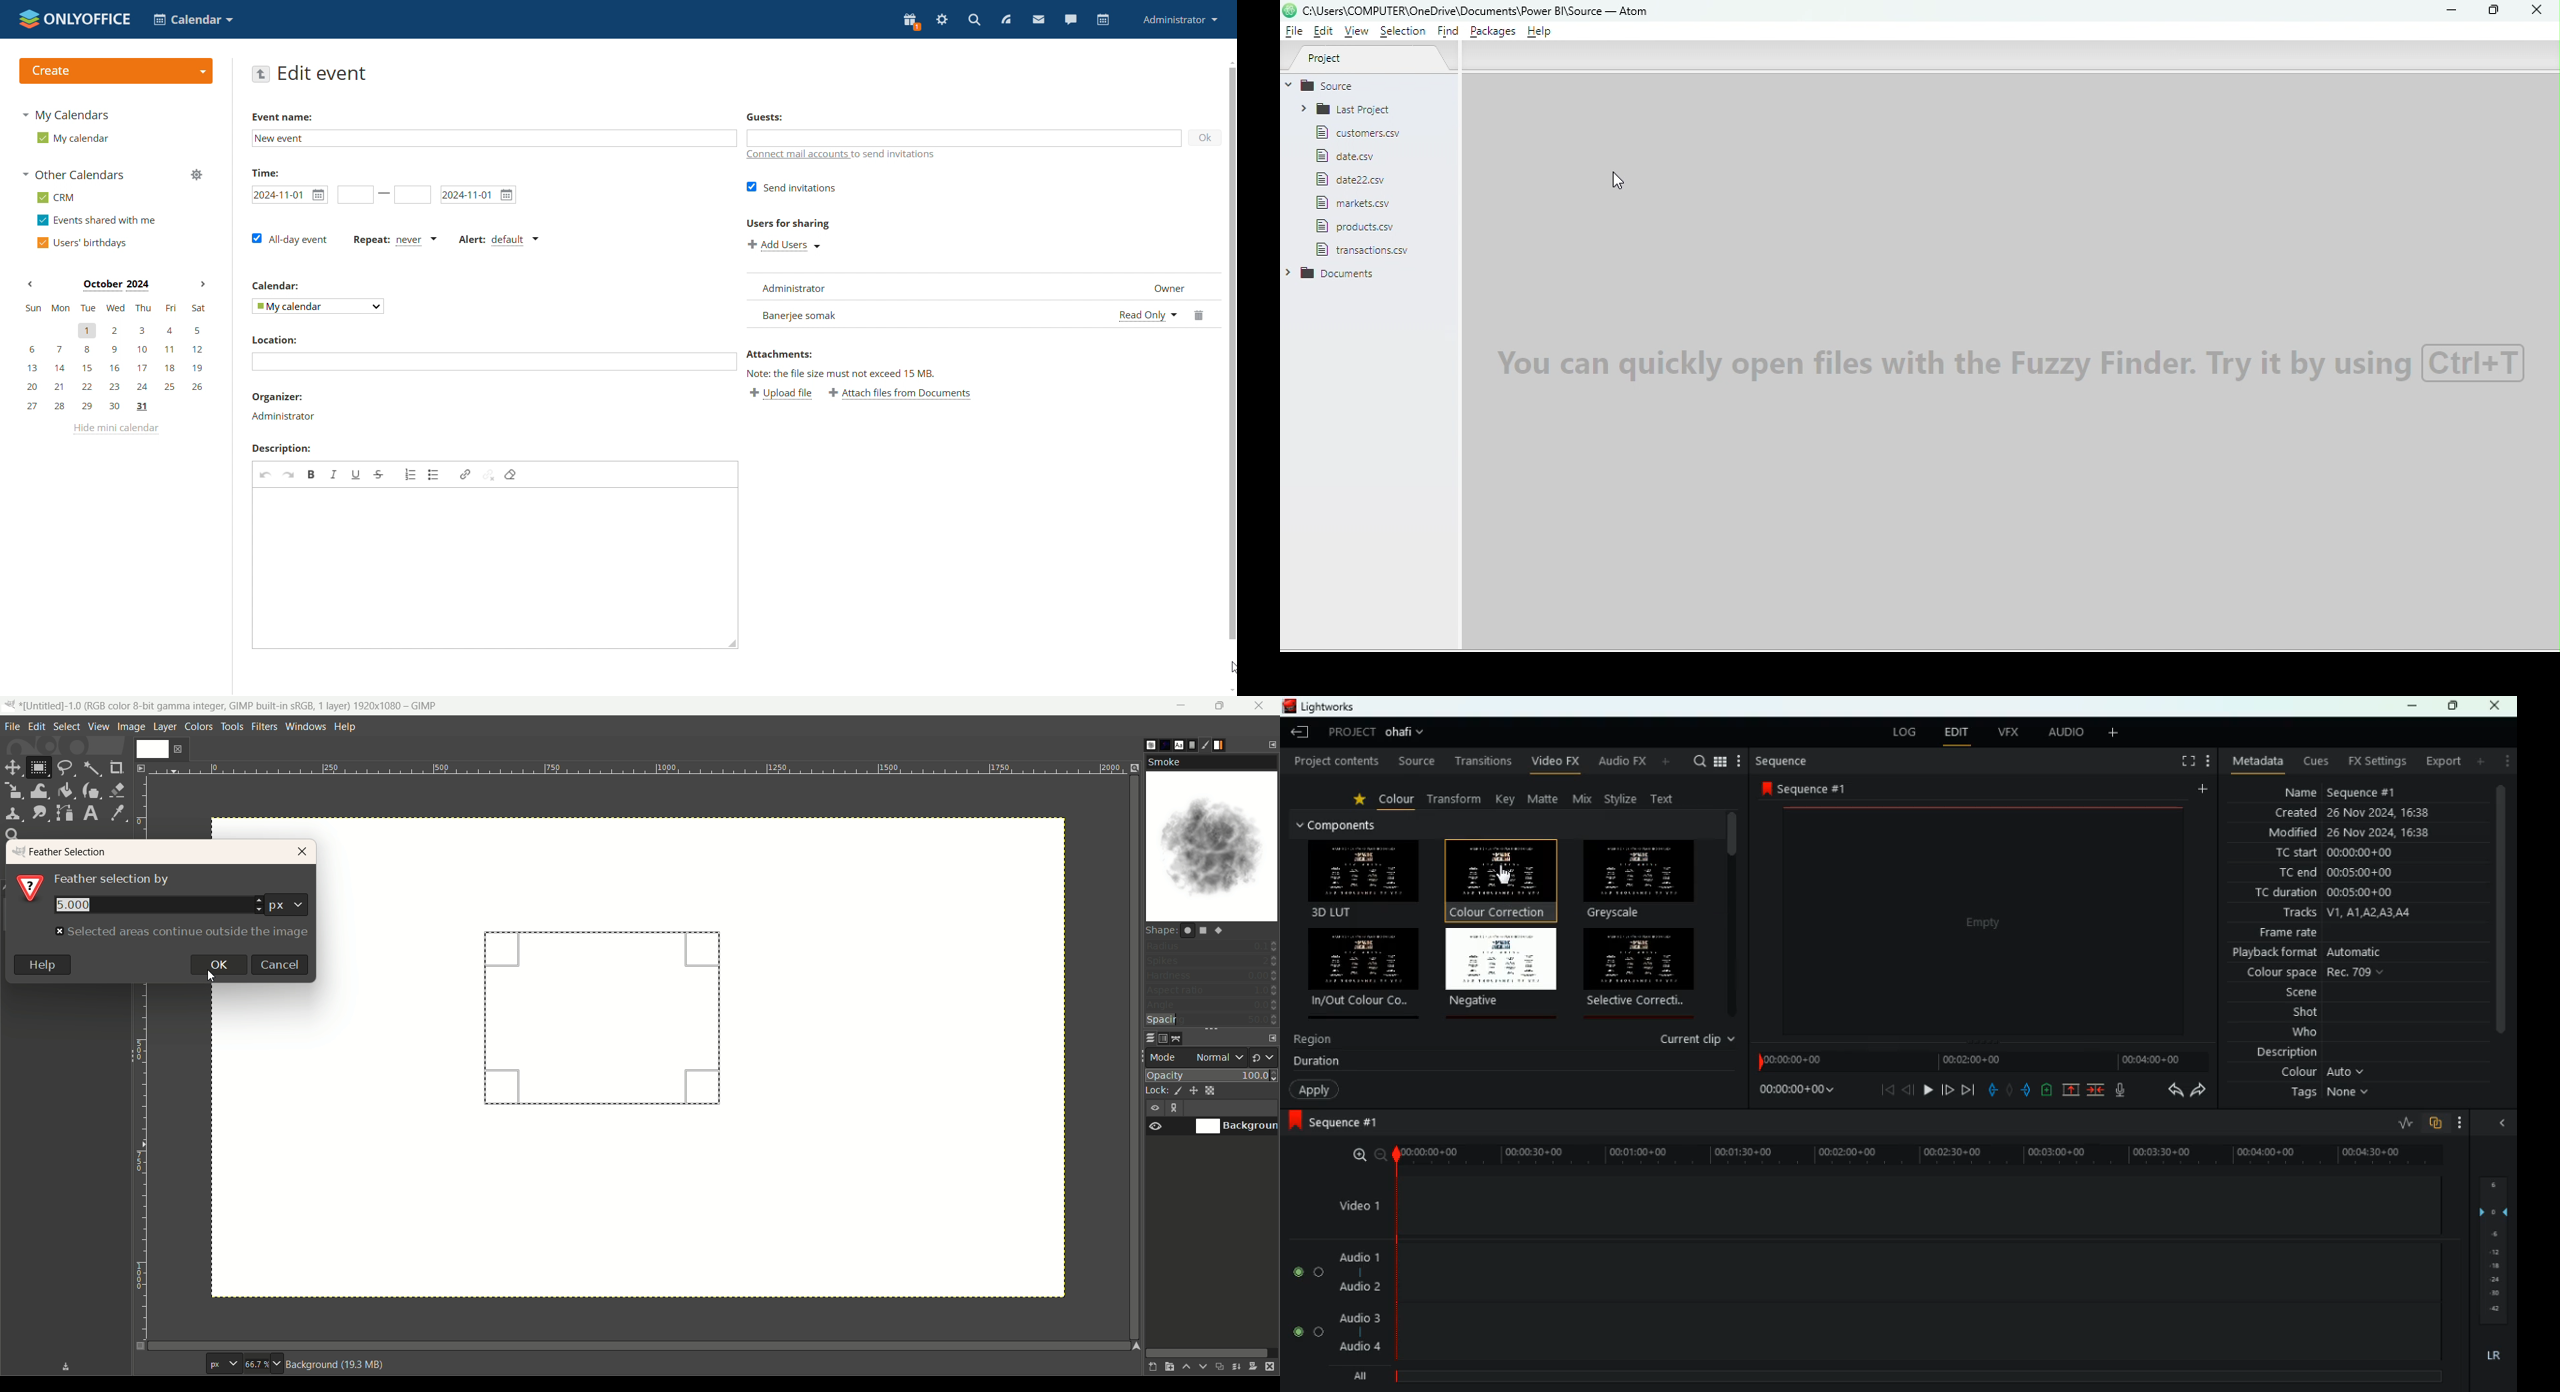 This screenshot has width=2576, height=1400. What do you see at coordinates (841, 374) in the screenshot?
I see `Note: the file size must not exceed 15 mb` at bounding box center [841, 374].